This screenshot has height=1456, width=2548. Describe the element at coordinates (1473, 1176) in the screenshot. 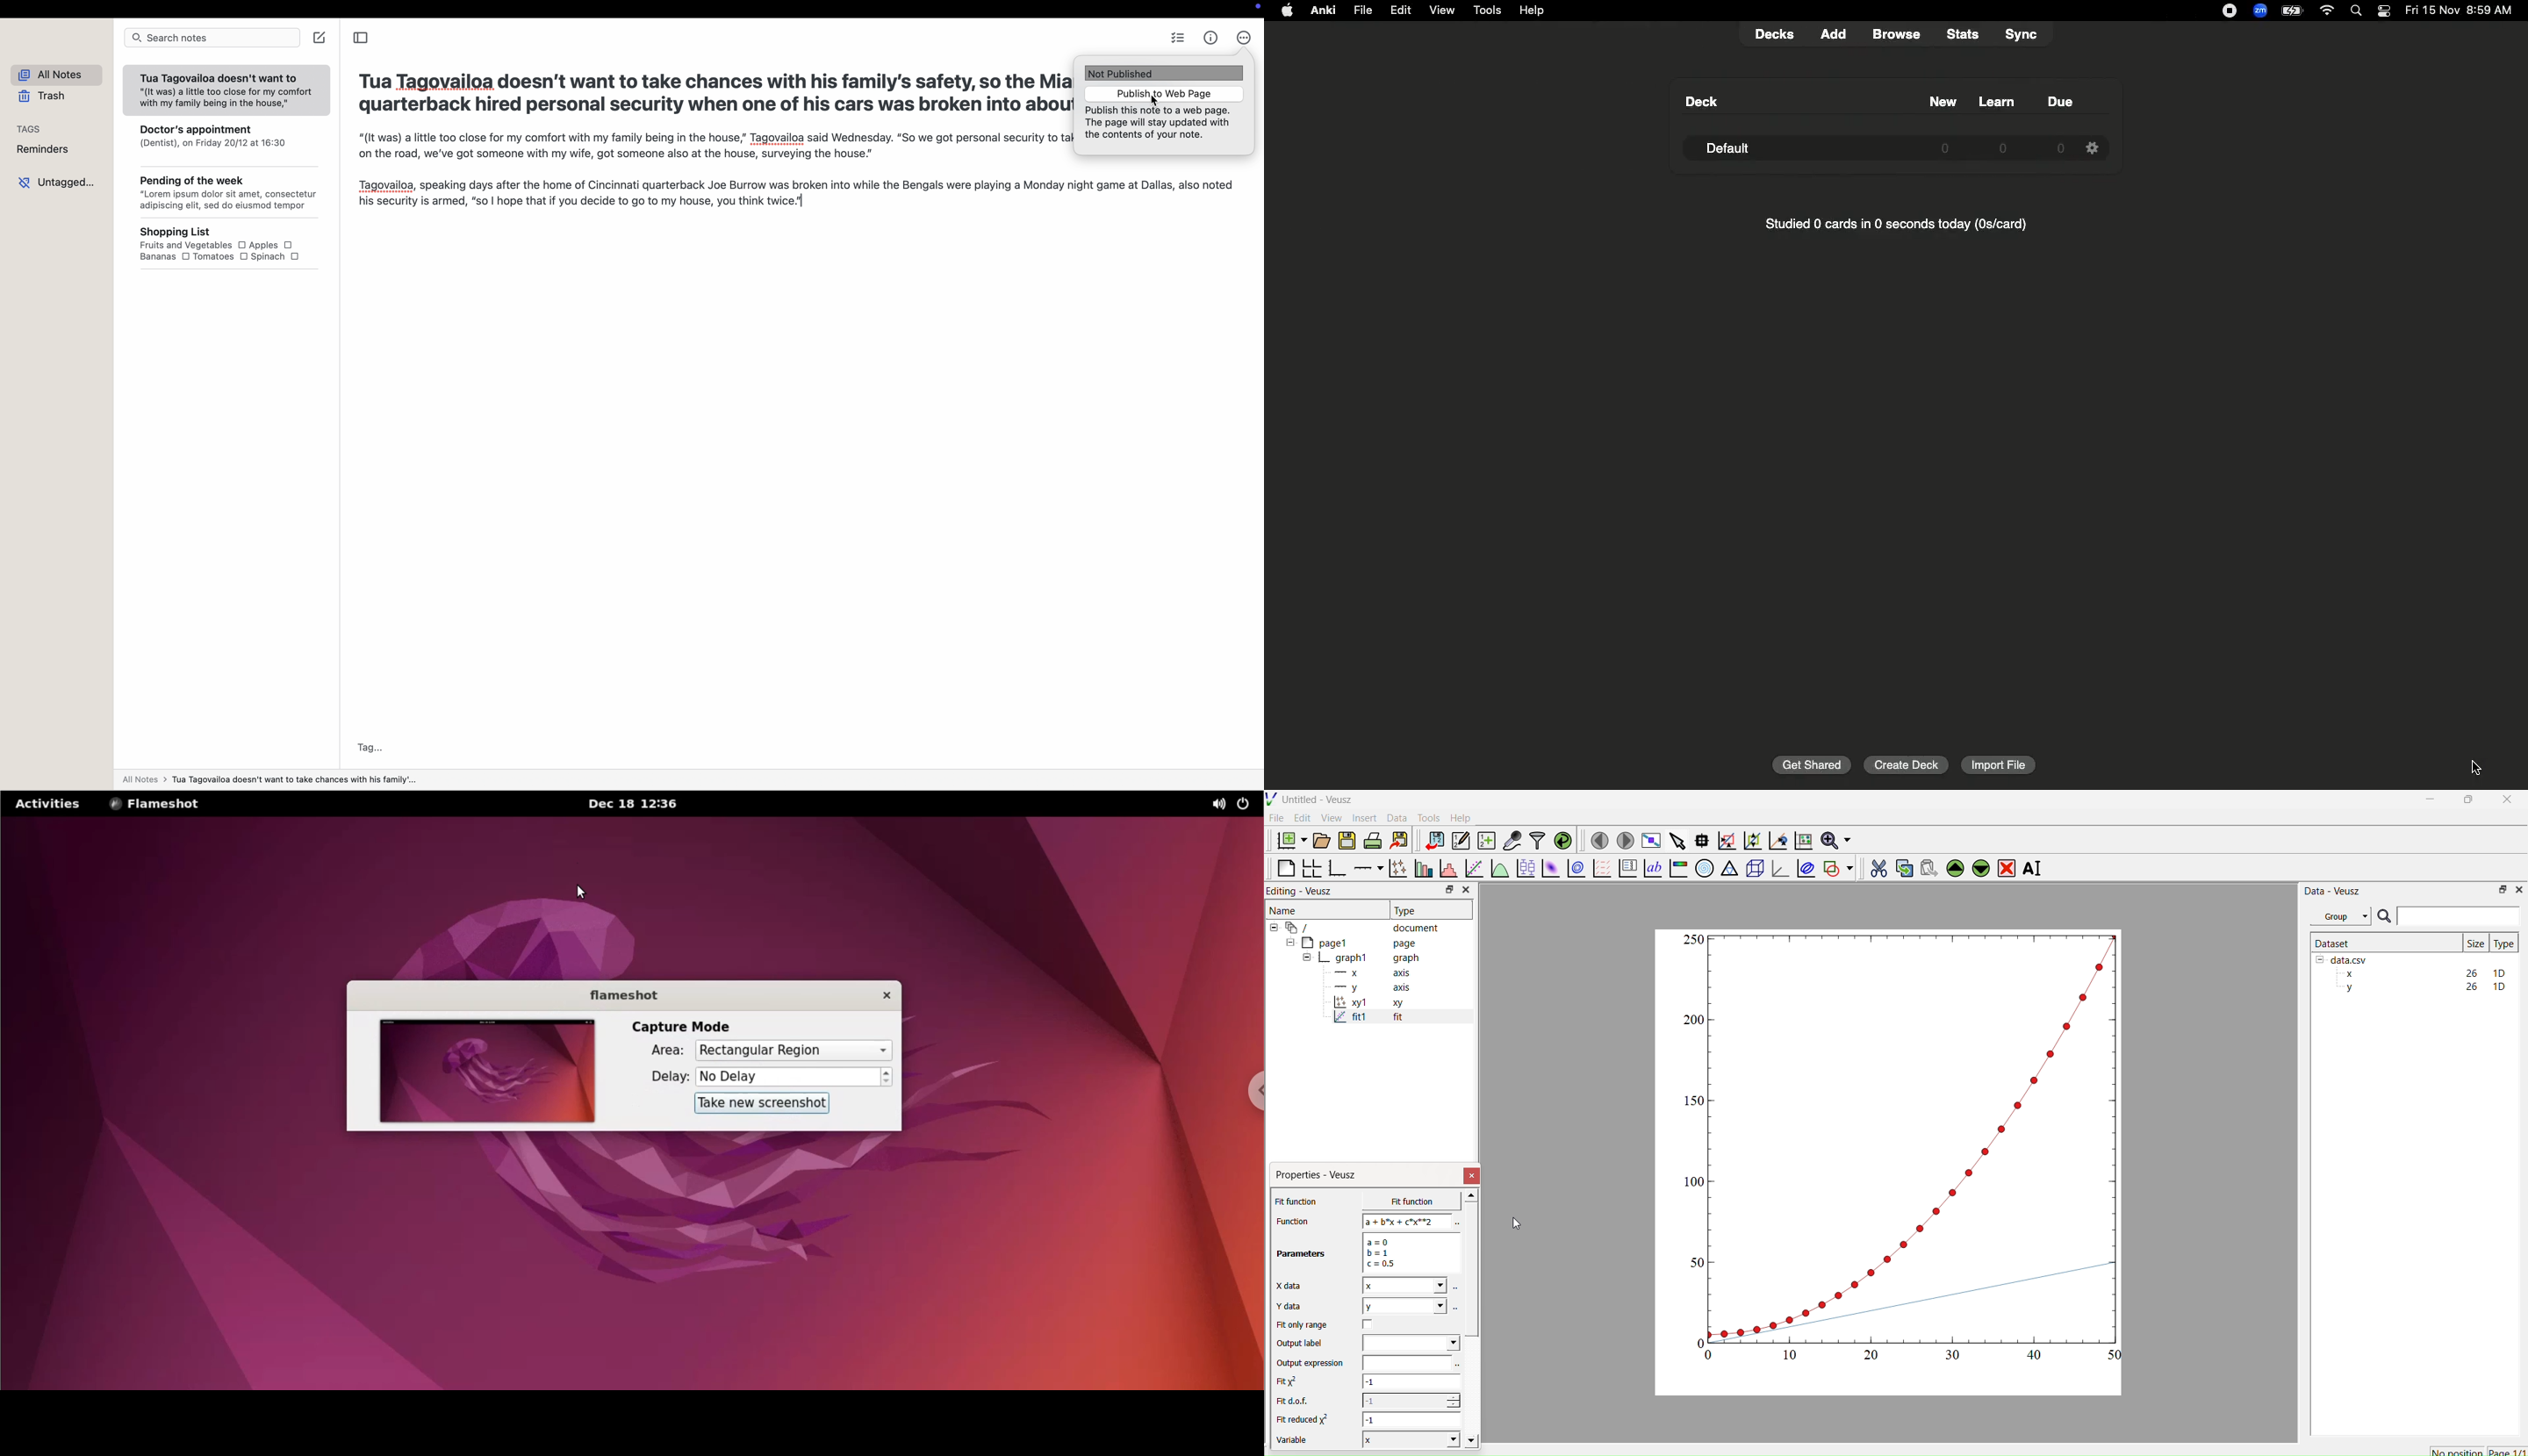

I see `Close` at that location.